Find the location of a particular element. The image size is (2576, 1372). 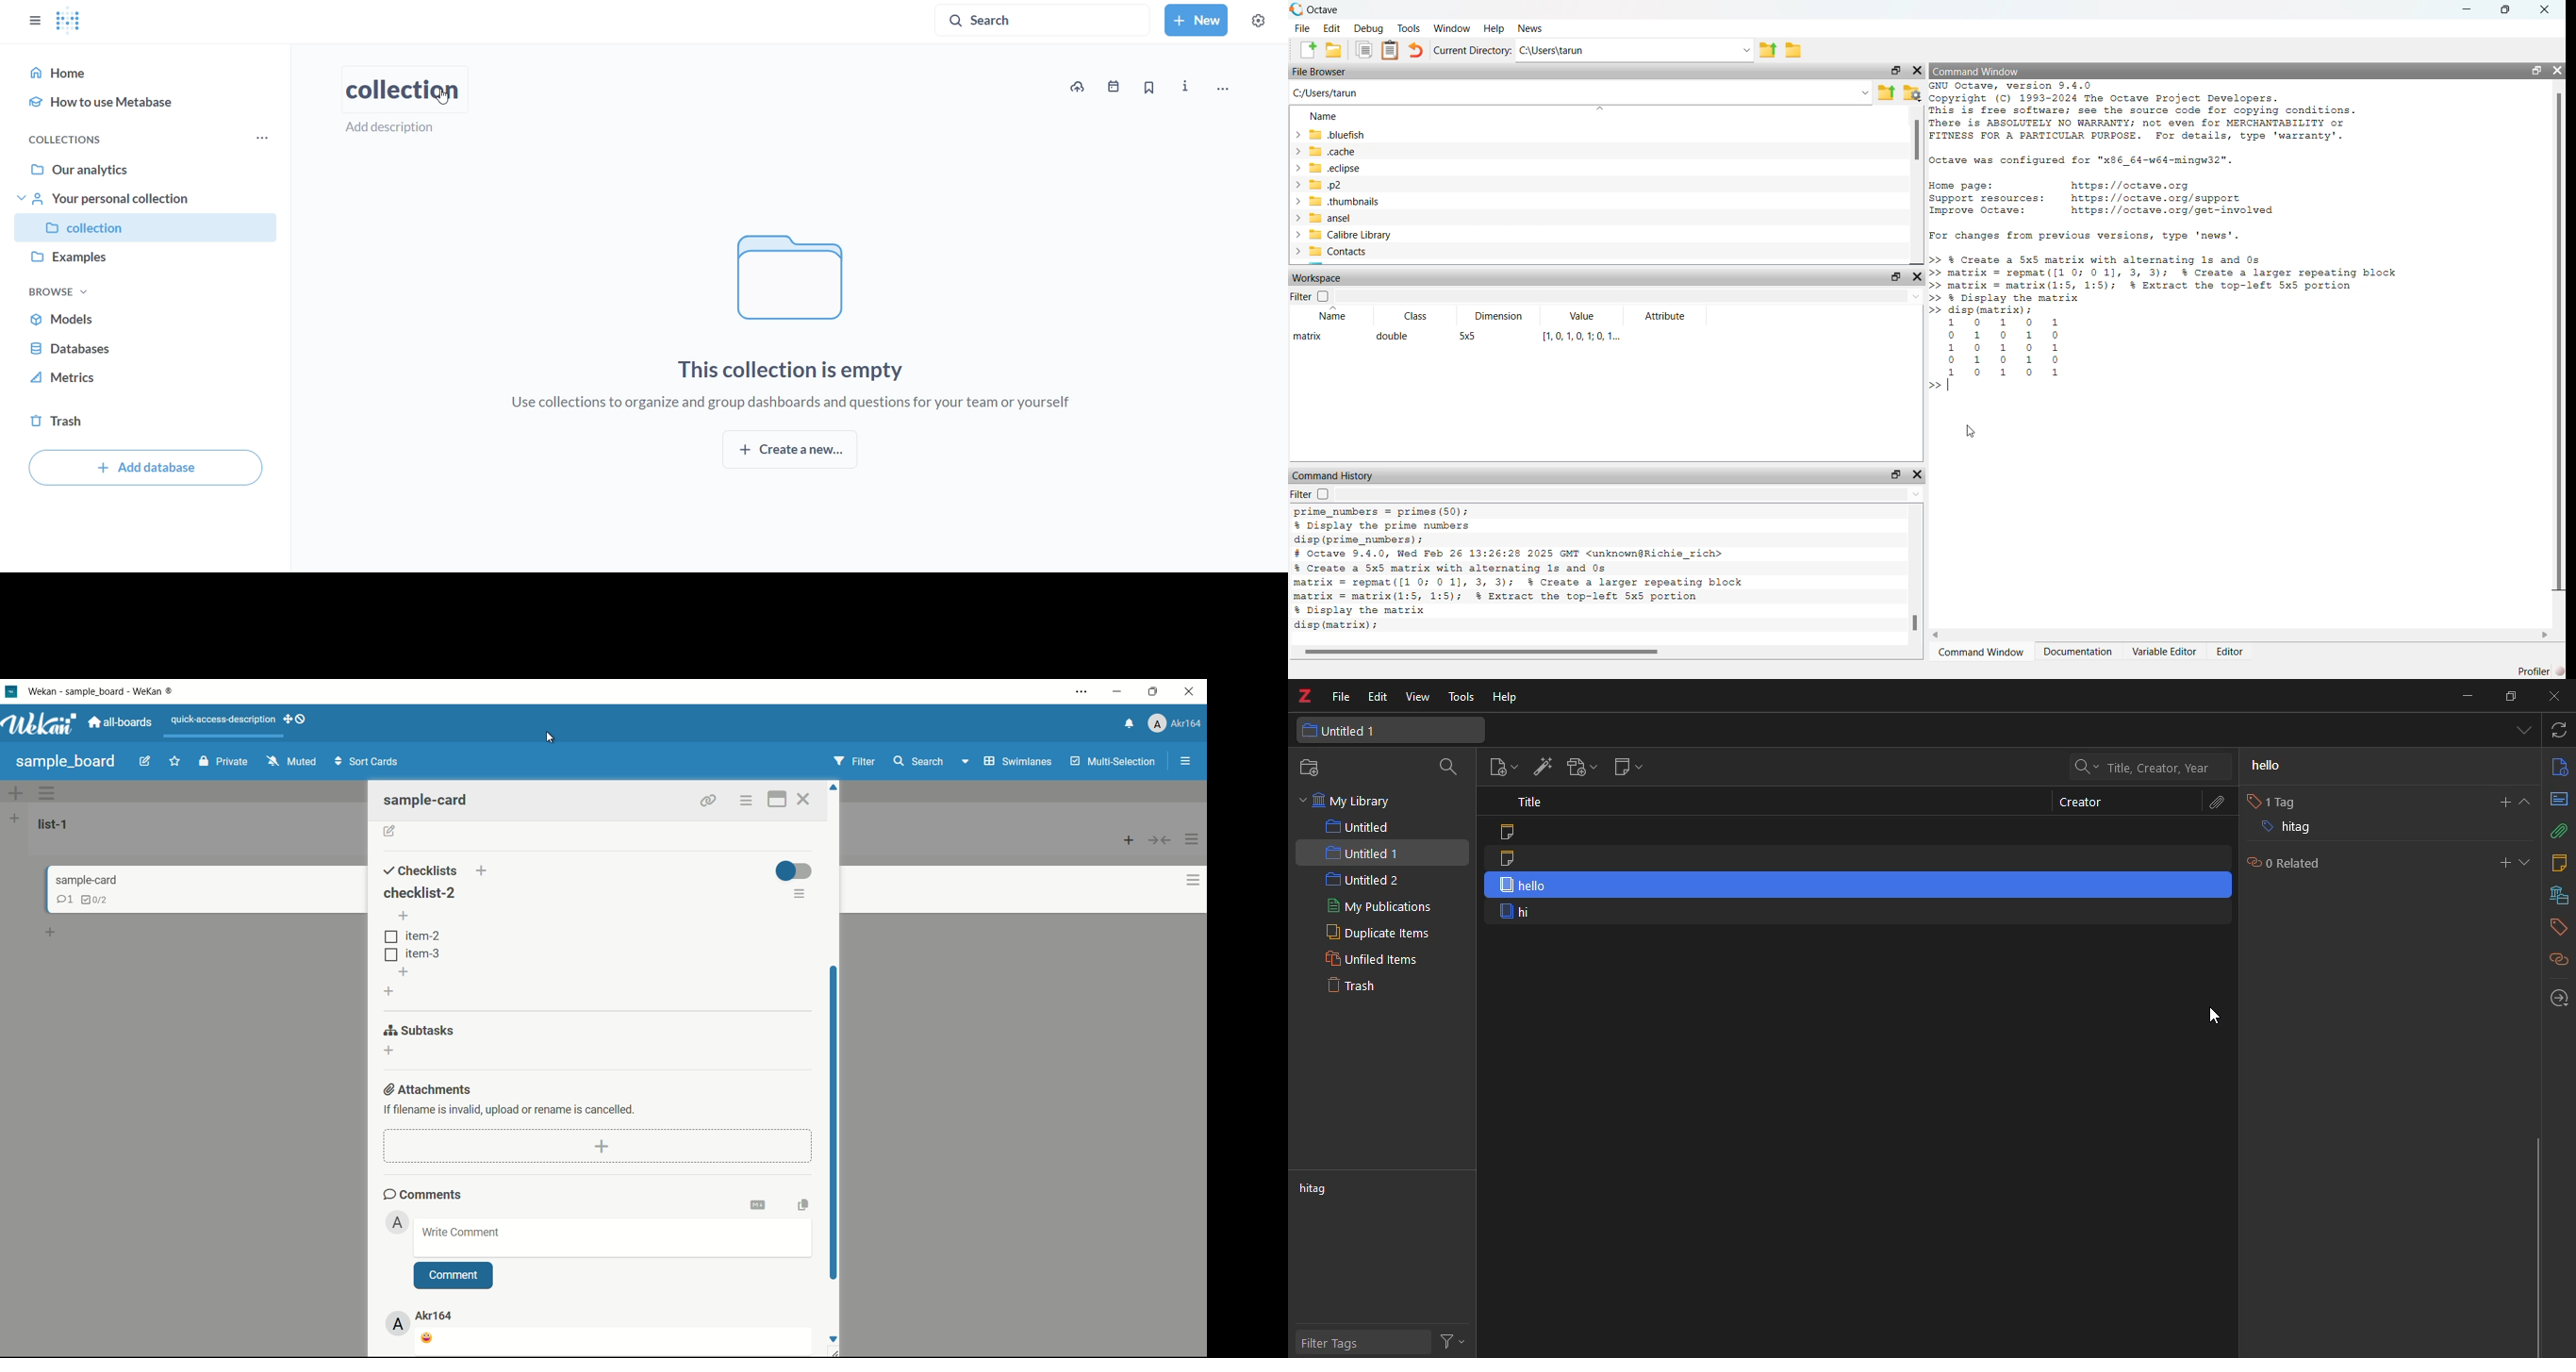

z is located at coordinates (1309, 697).